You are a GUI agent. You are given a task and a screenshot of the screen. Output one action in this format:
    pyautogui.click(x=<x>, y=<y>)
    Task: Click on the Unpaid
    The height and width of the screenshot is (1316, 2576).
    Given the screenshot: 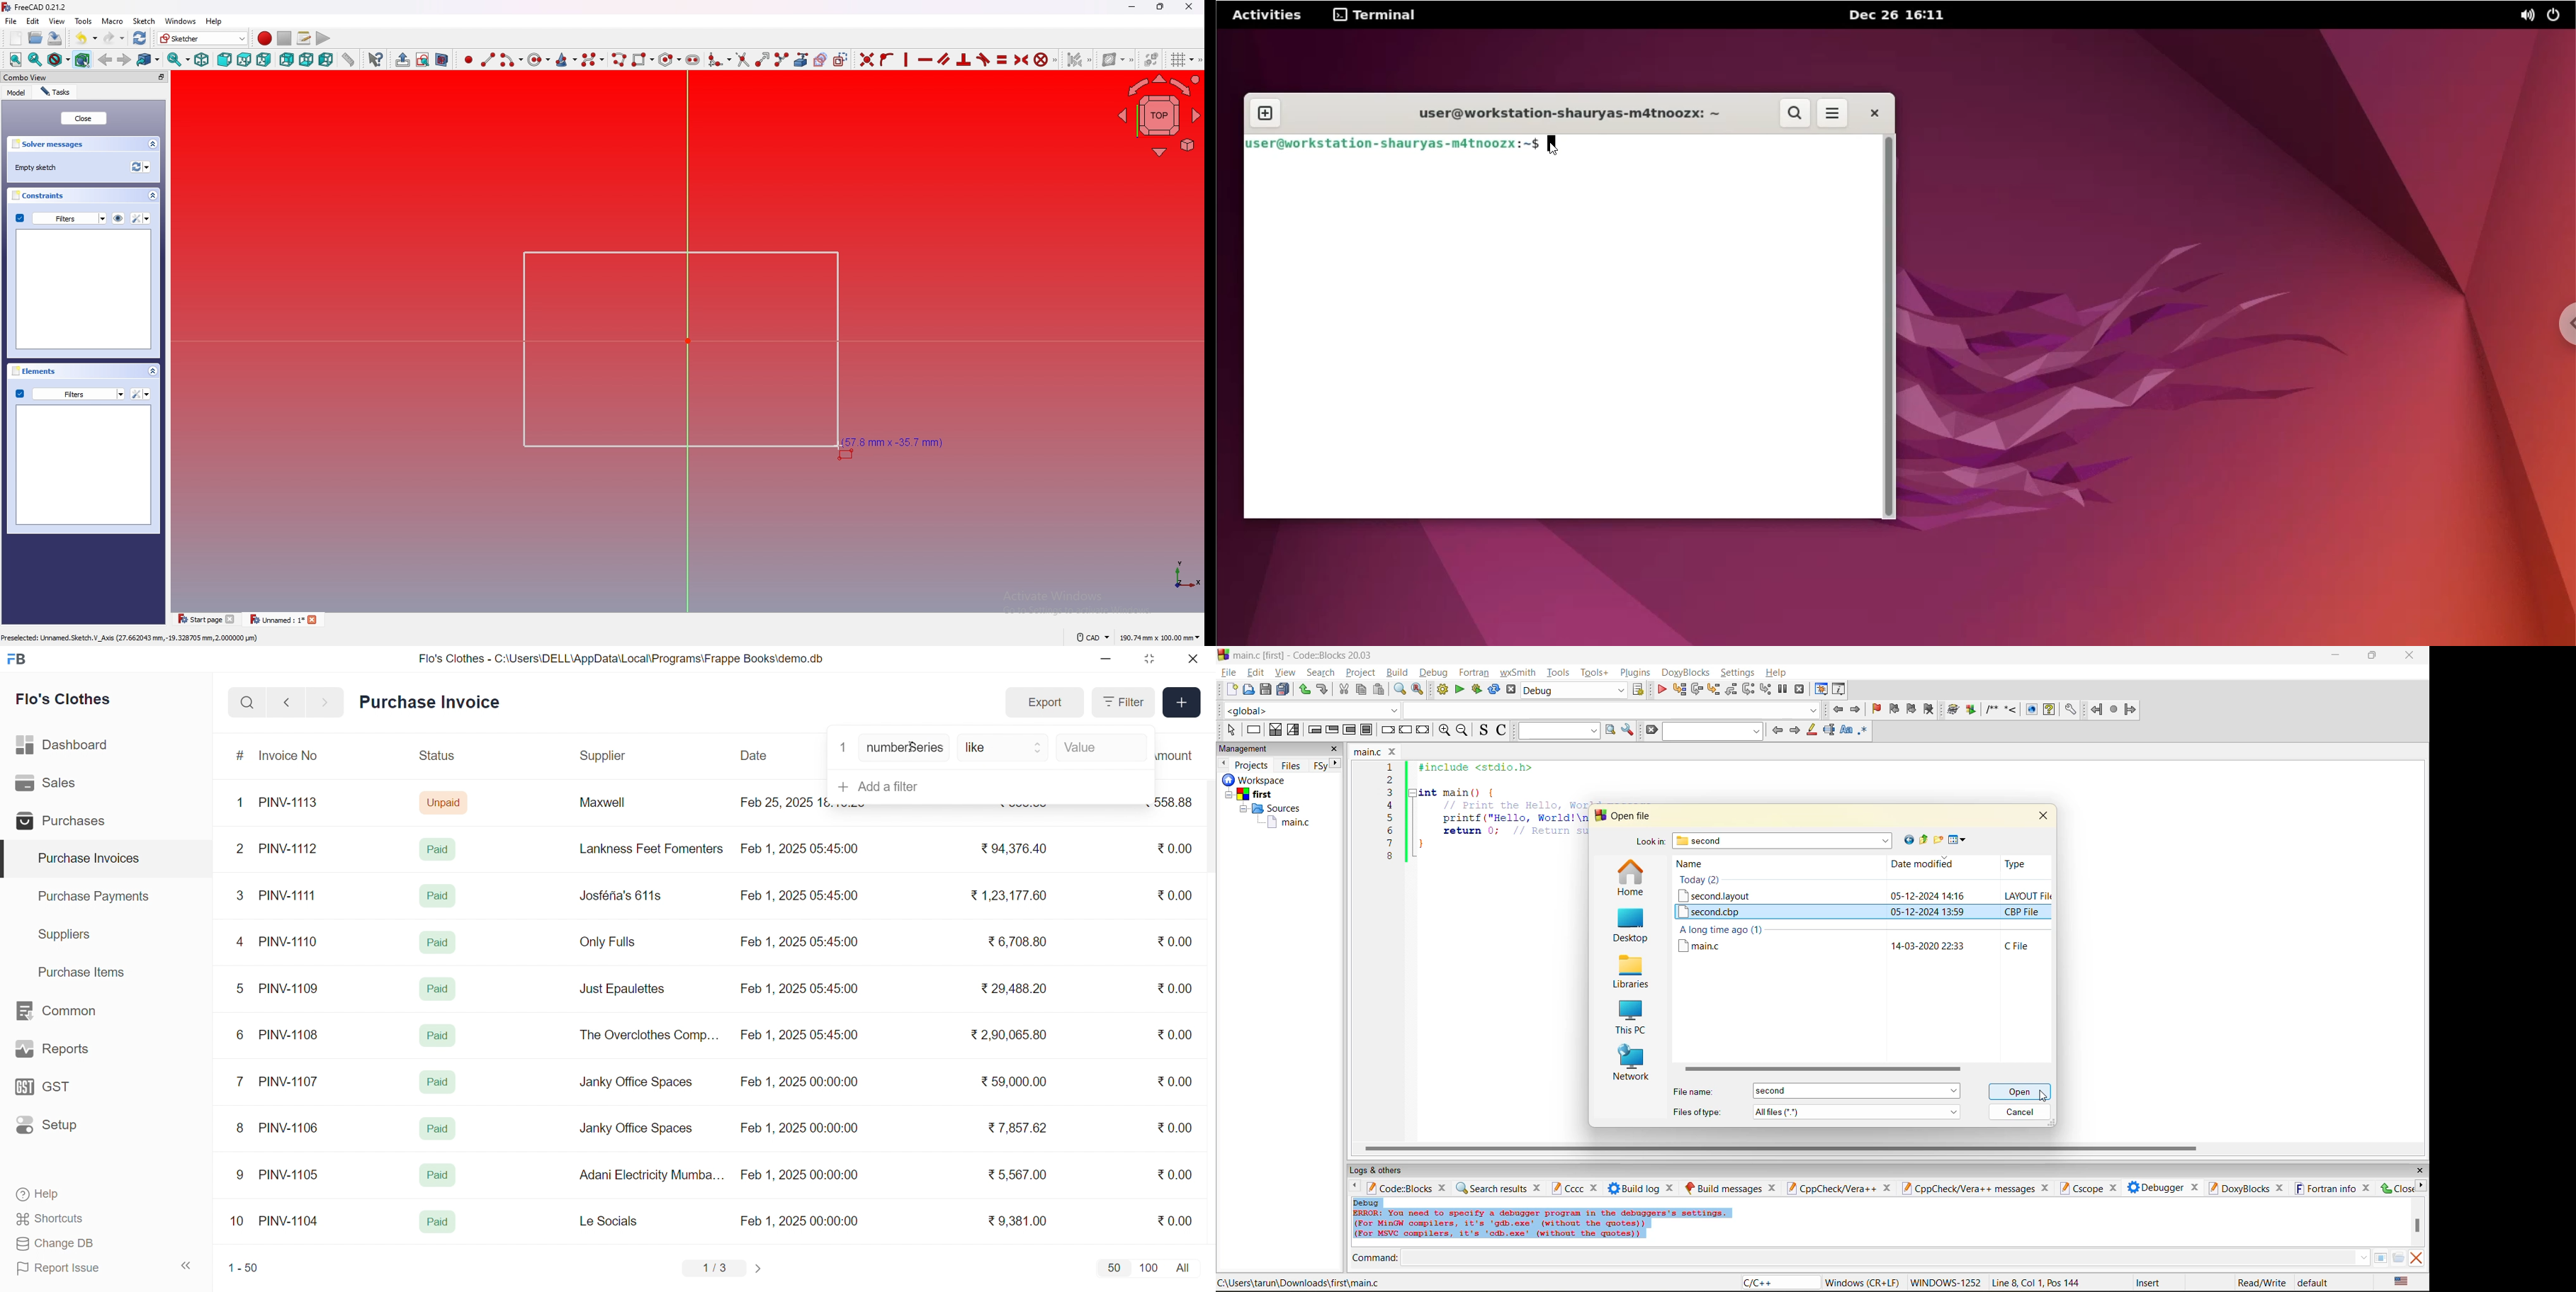 What is the action you would take?
    pyautogui.click(x=445, y=802)
    